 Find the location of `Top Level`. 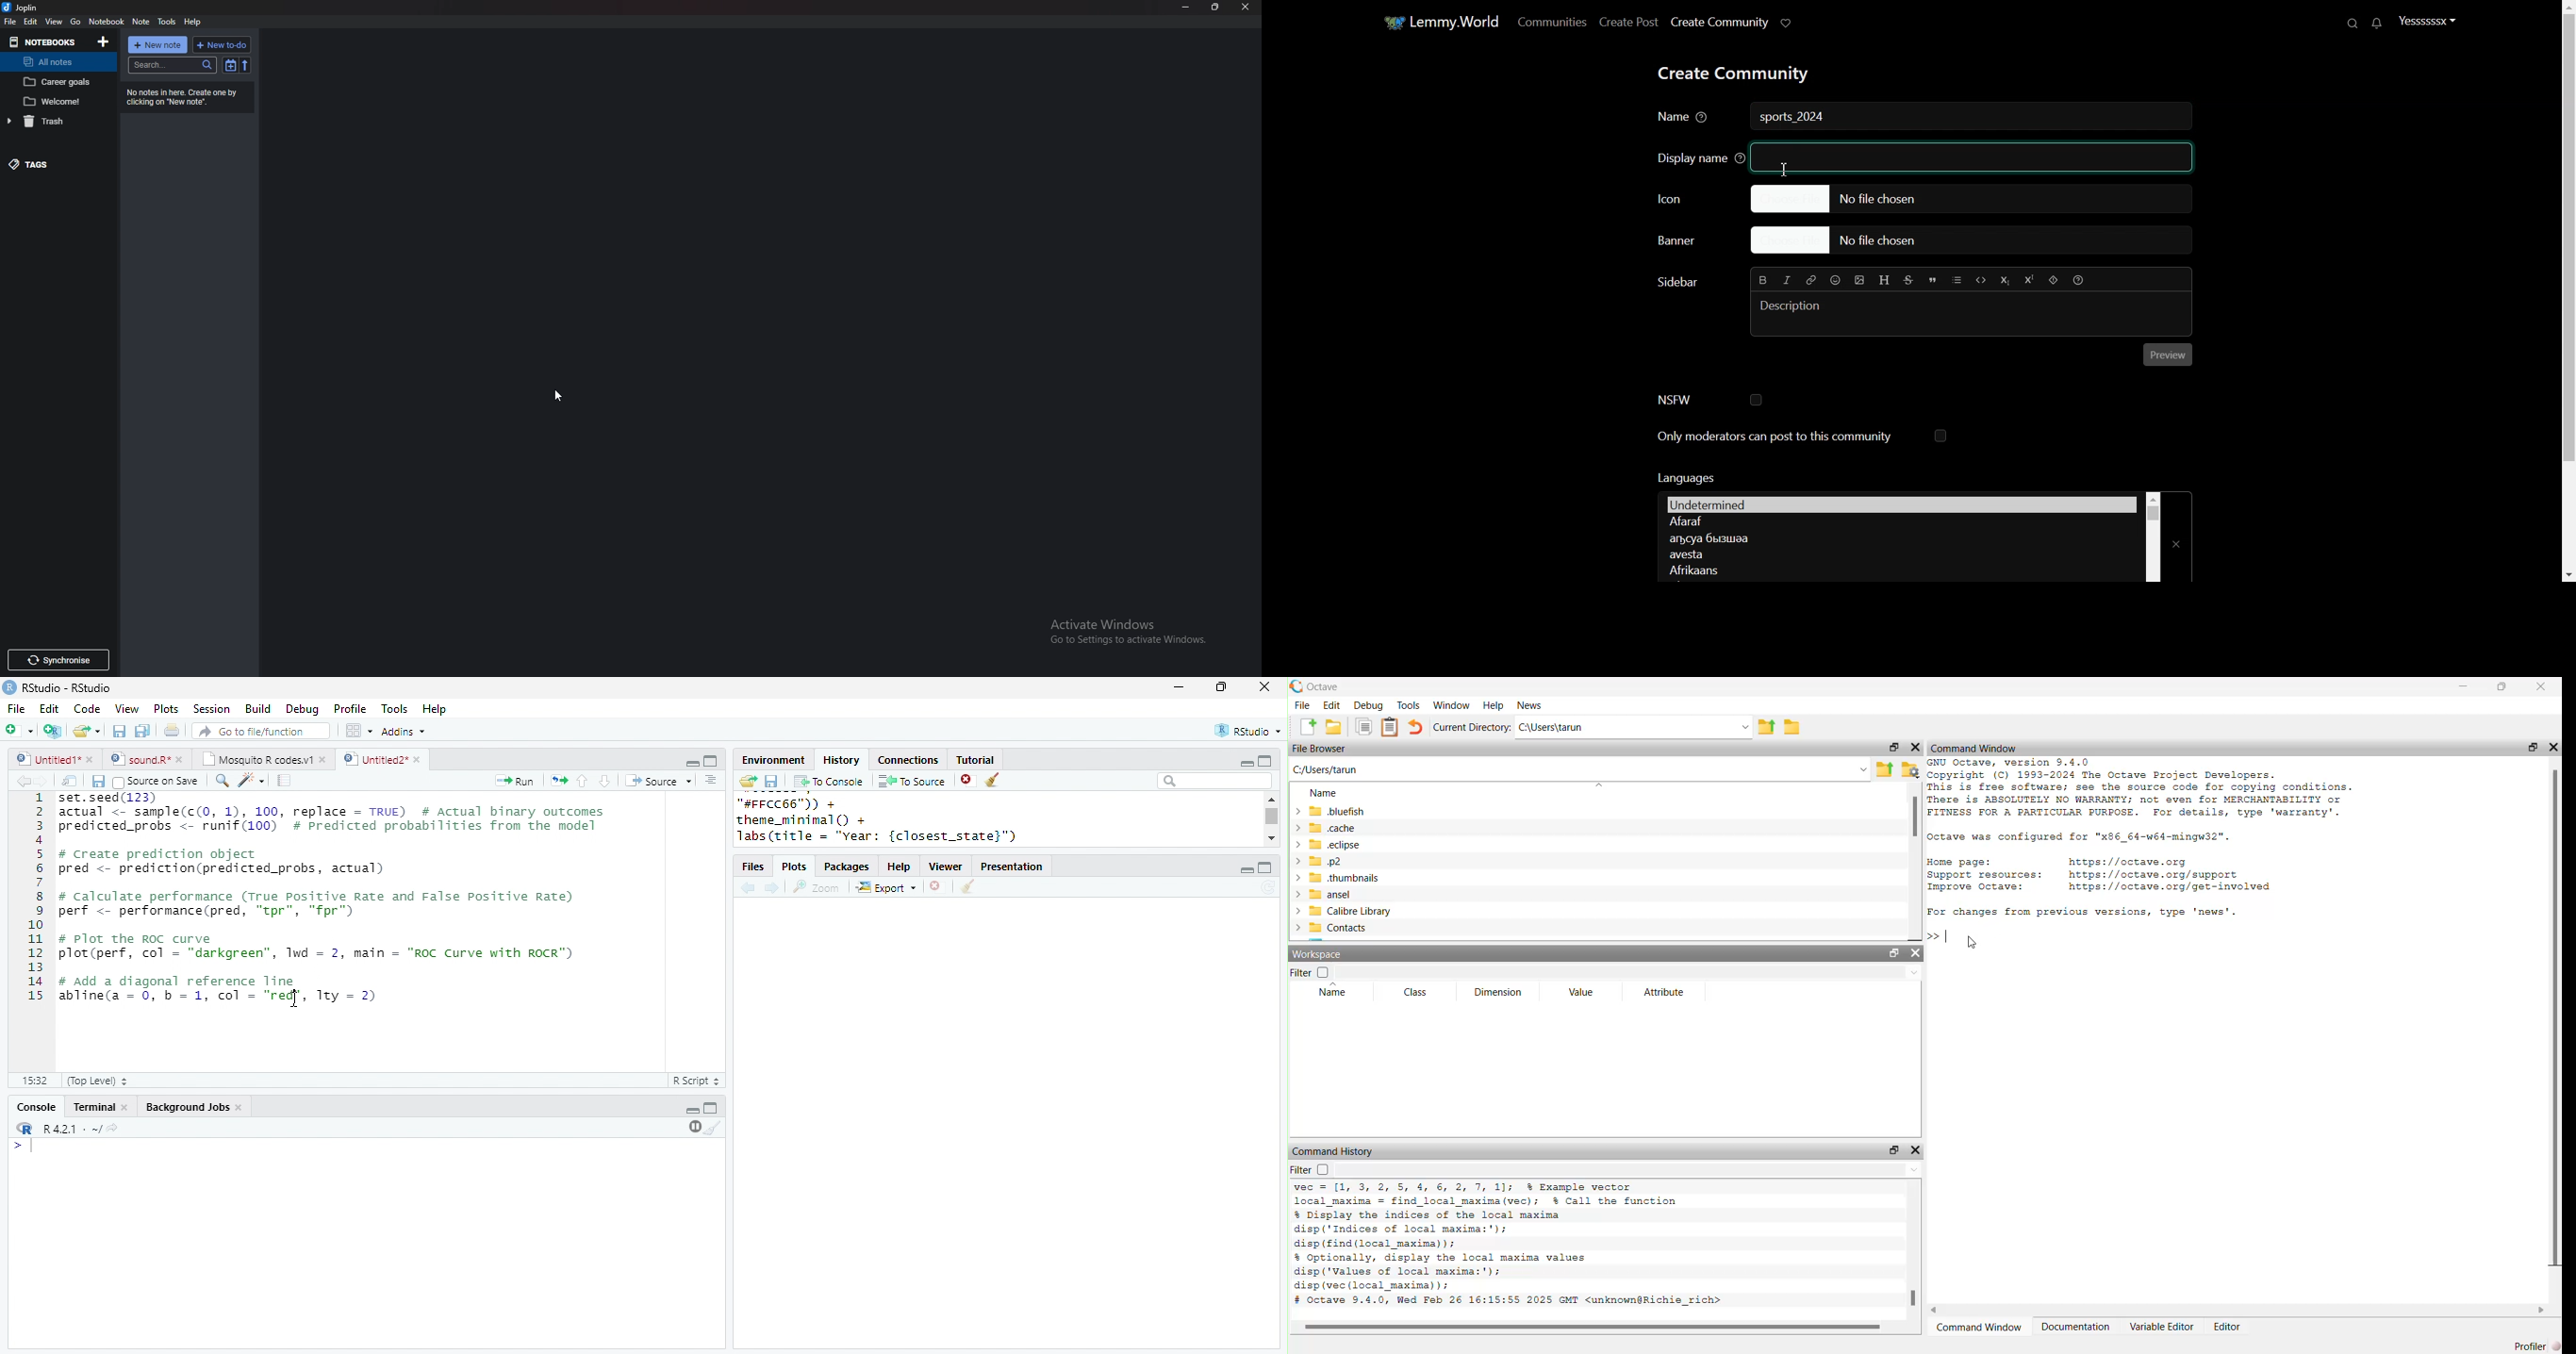

Top Level is located at coordinates (99, 1081).